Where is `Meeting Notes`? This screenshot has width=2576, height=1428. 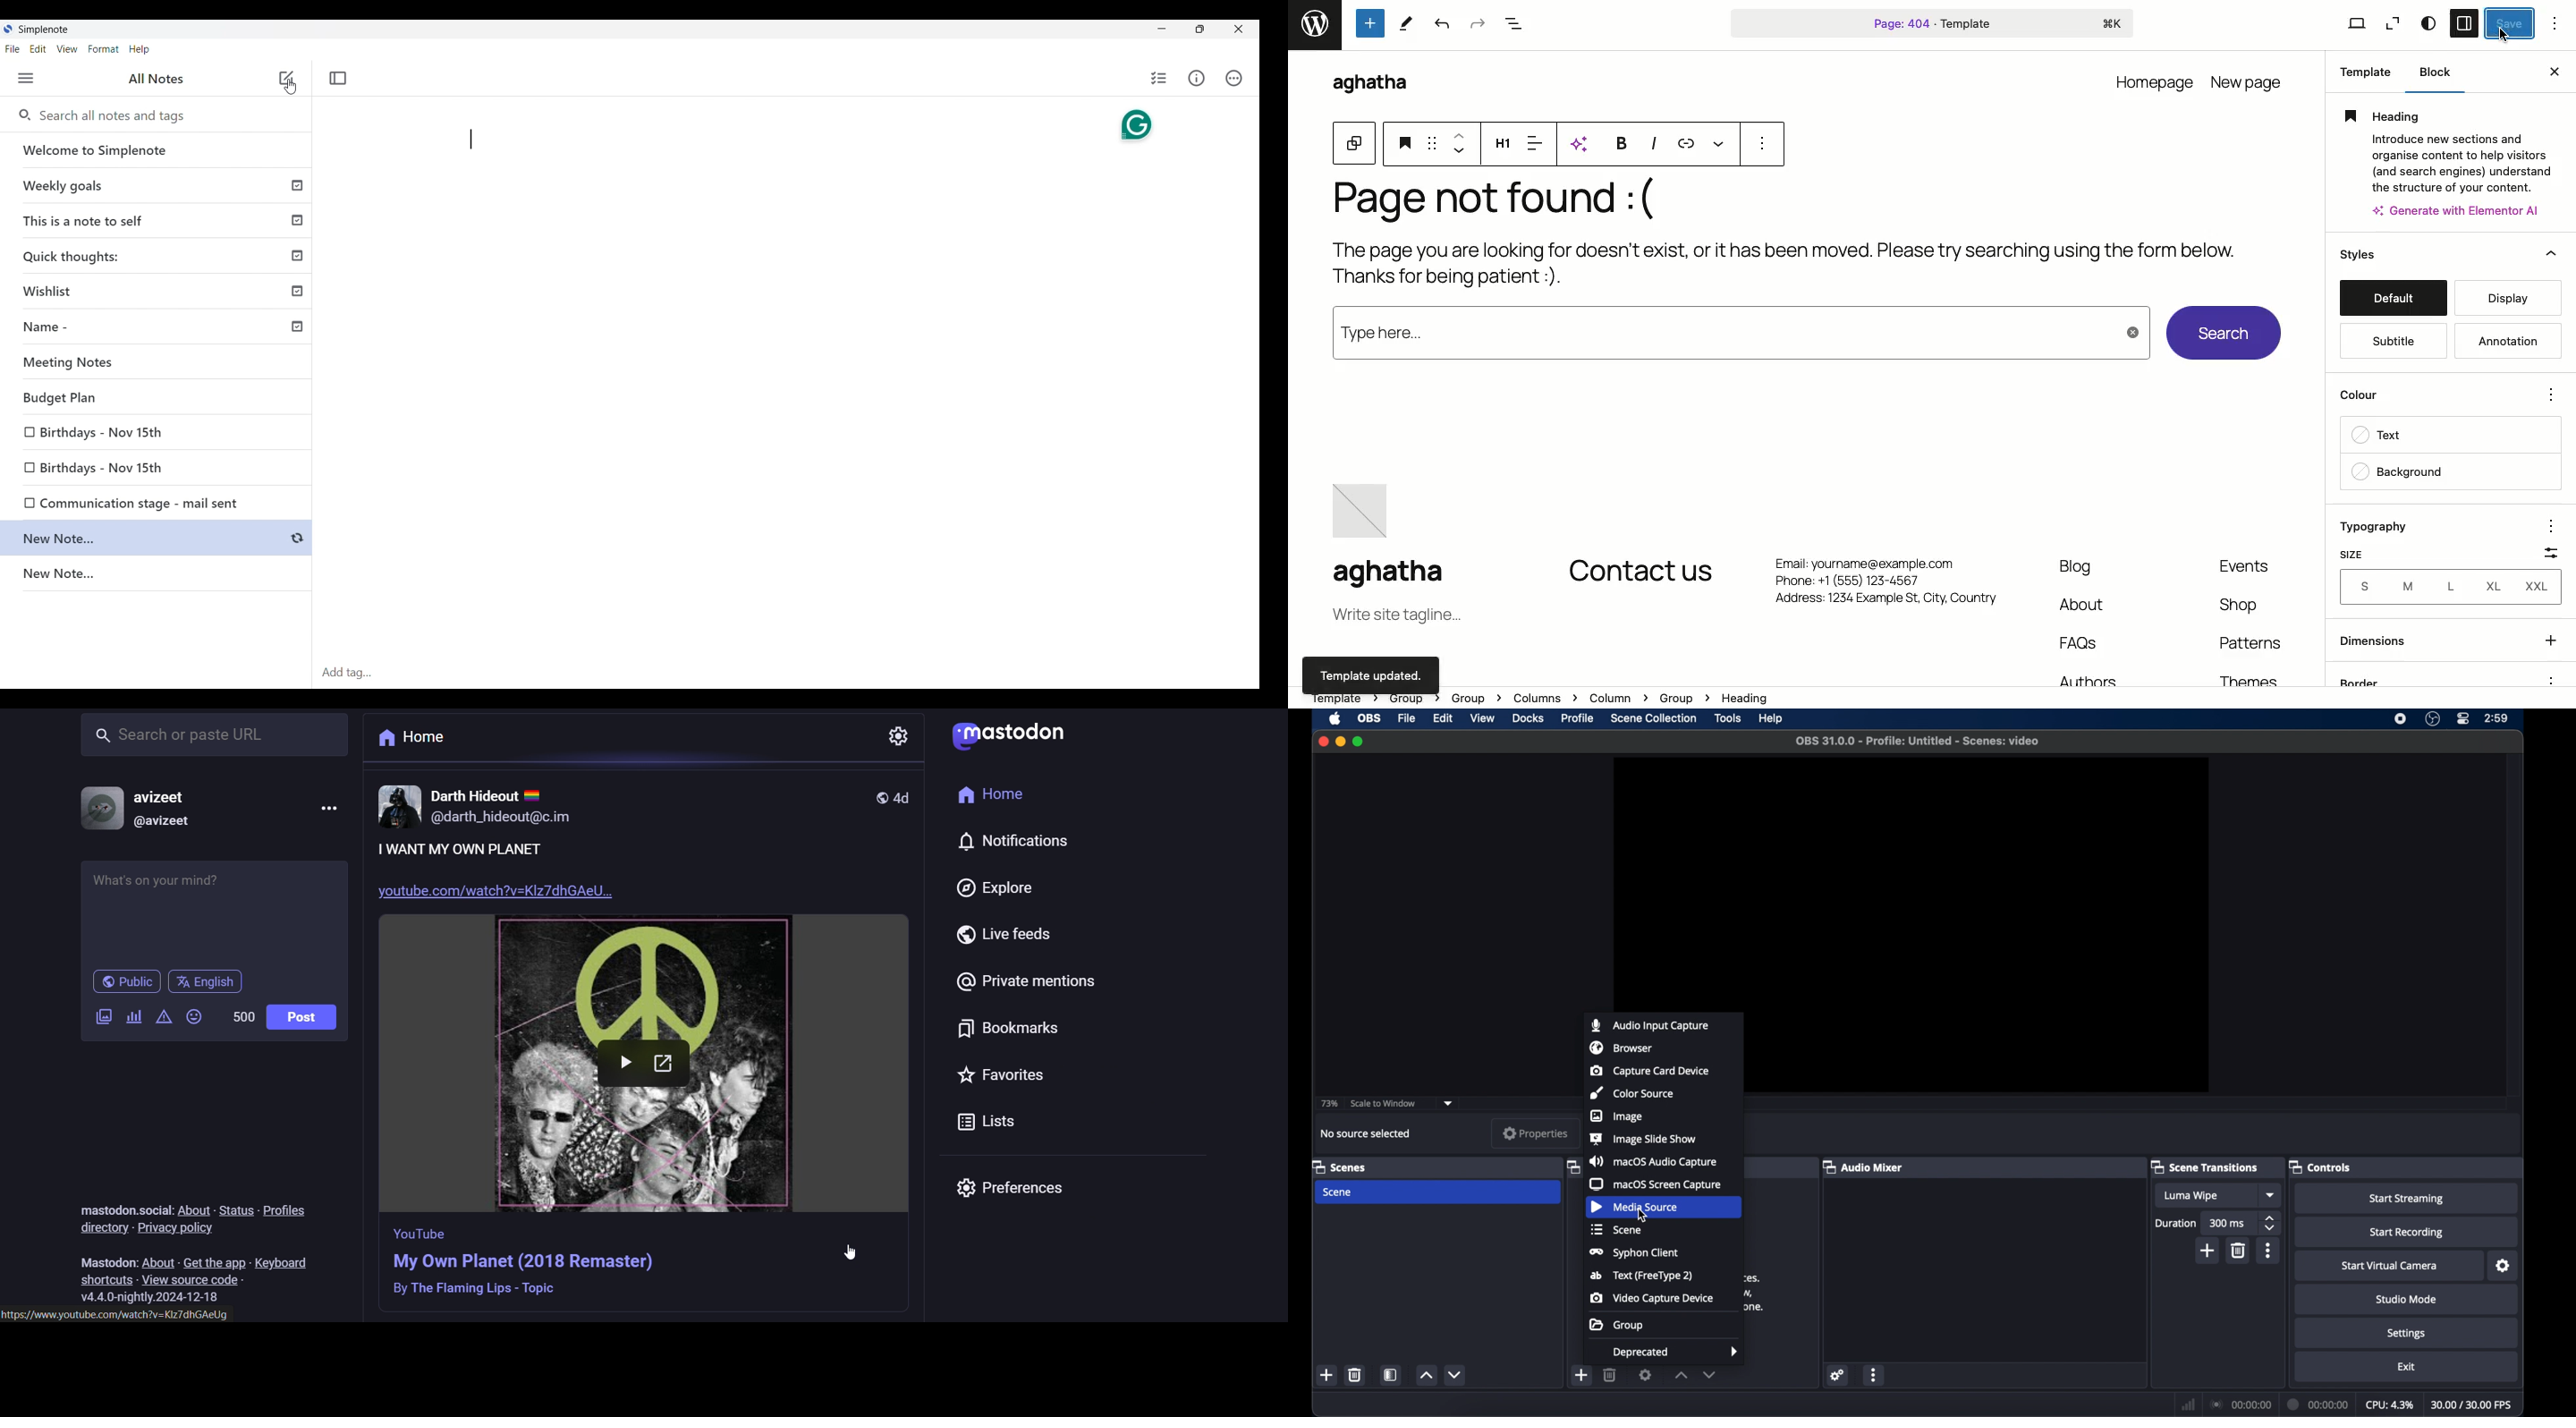 Meeting Notes is located at coordinates (161, 362).